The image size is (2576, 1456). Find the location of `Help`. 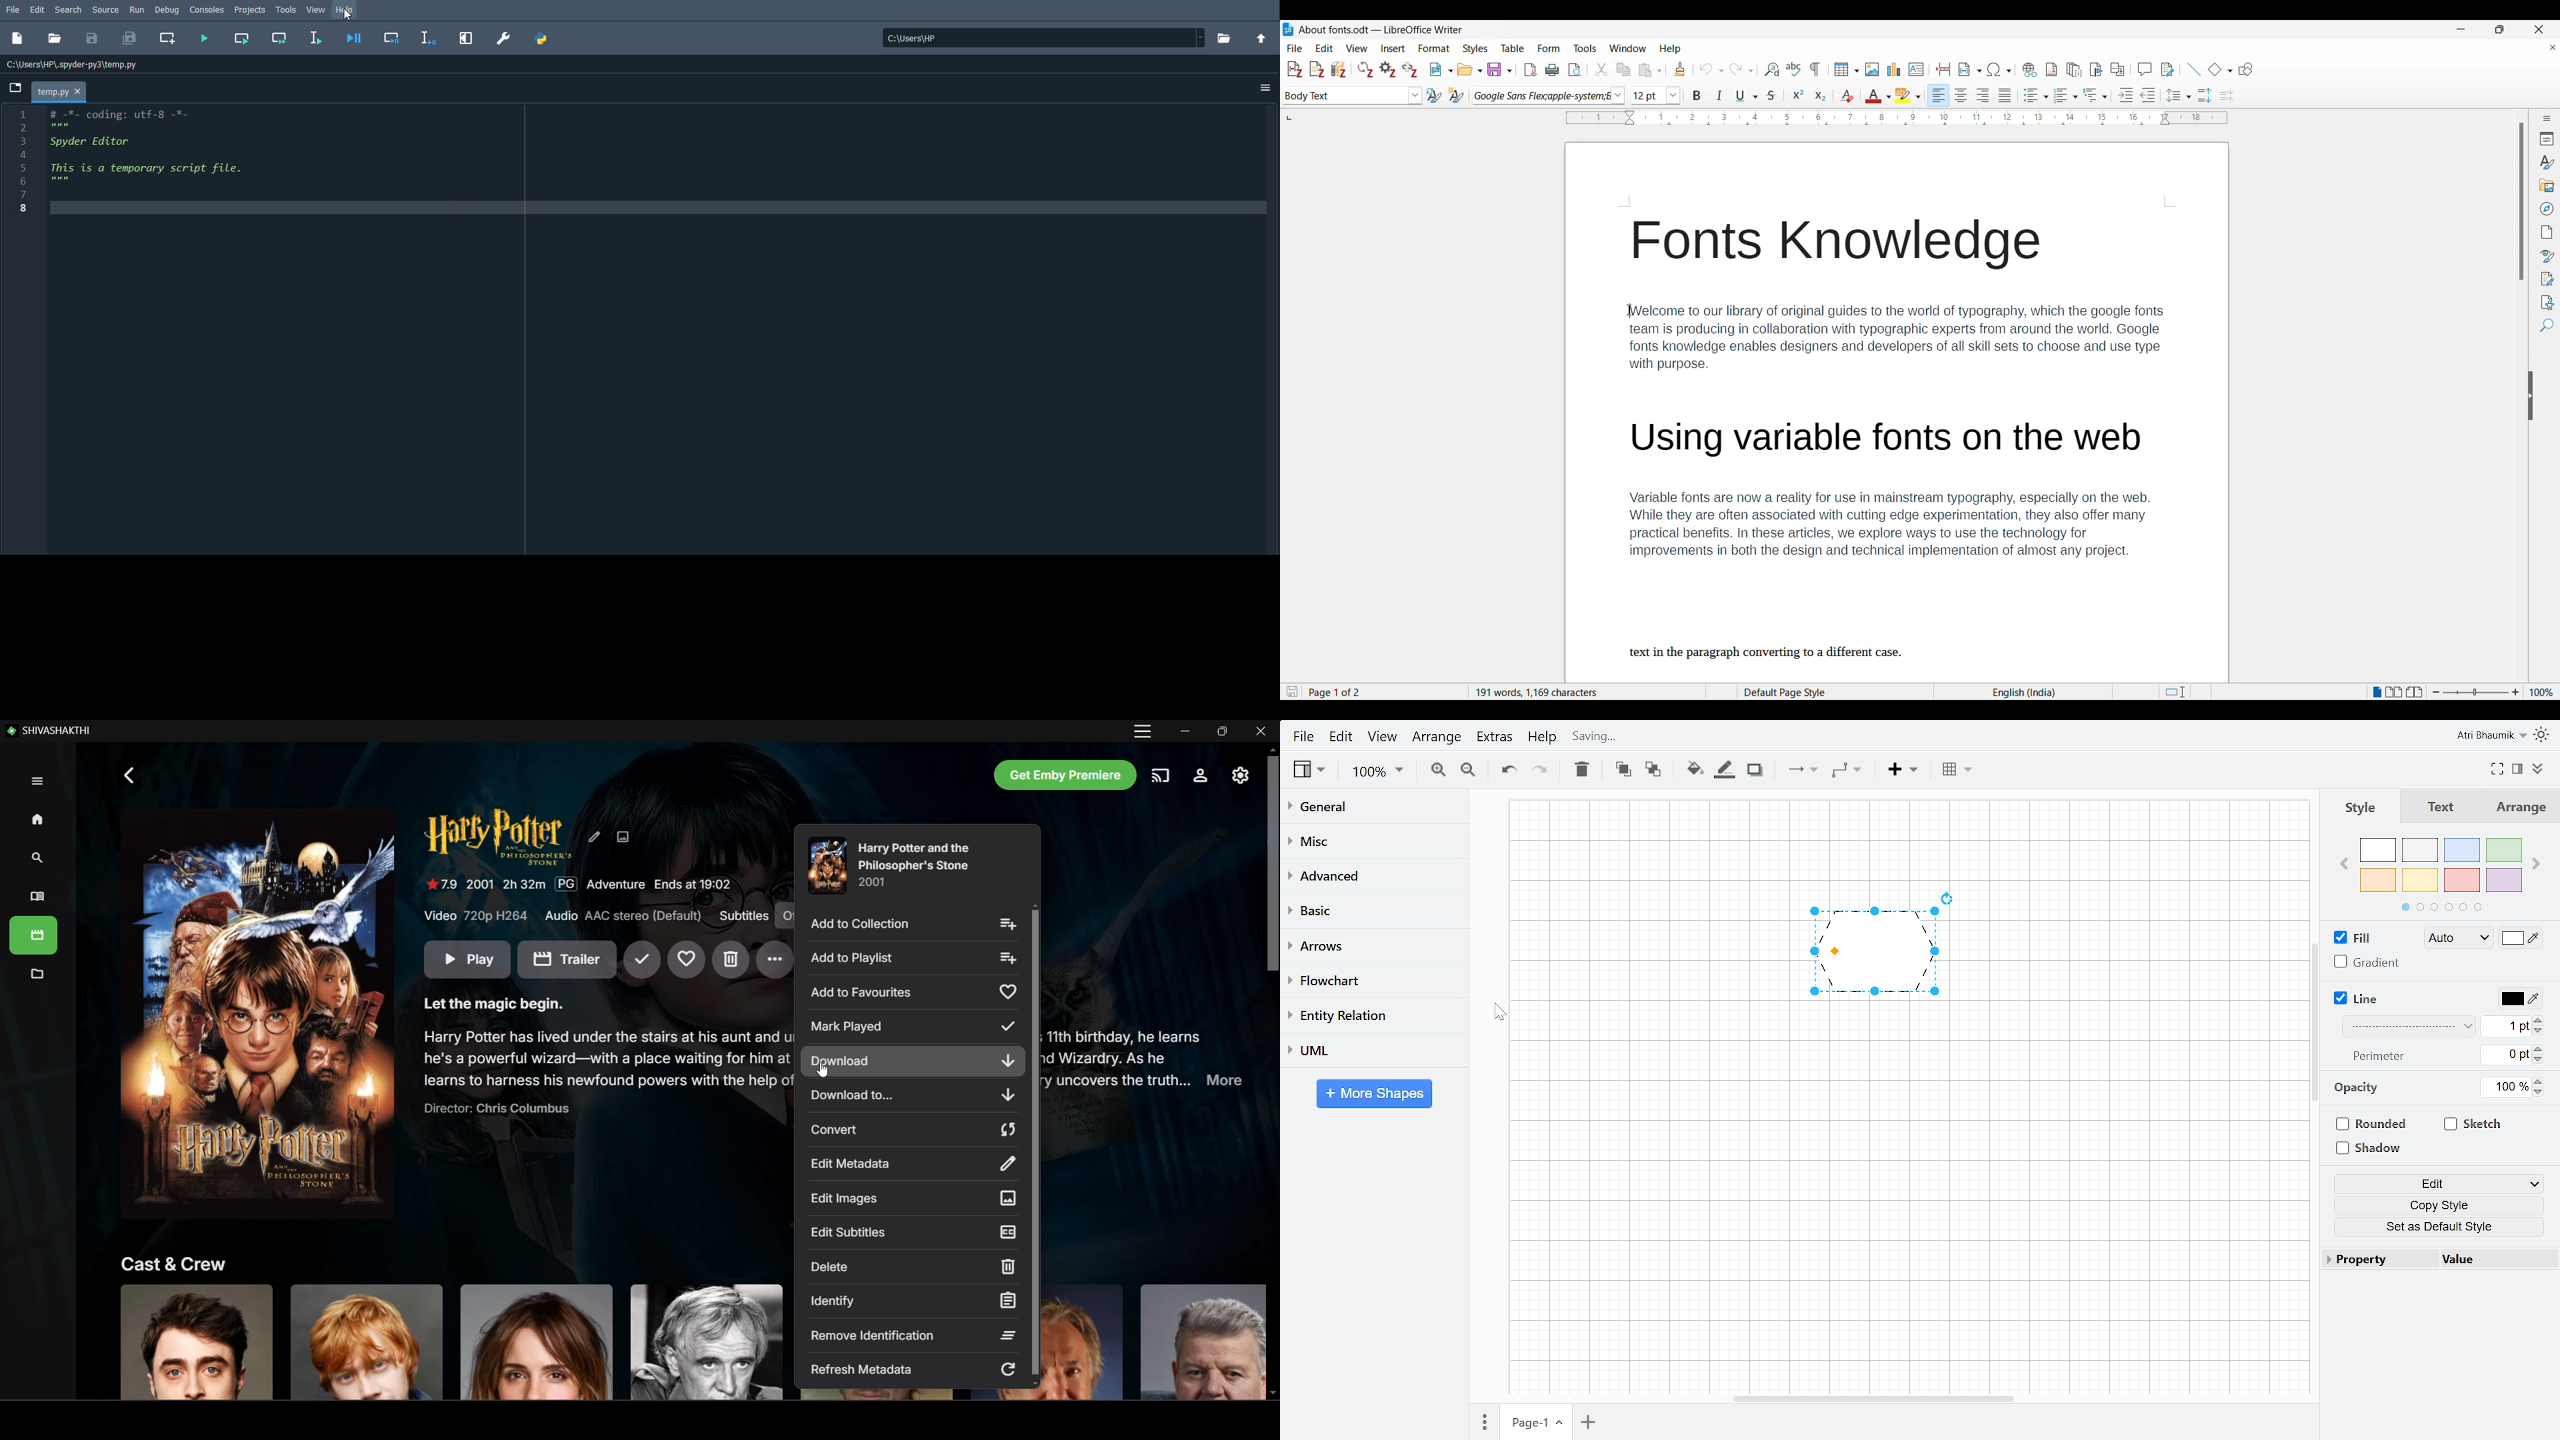

Help is located at coordinates (1546, 737).